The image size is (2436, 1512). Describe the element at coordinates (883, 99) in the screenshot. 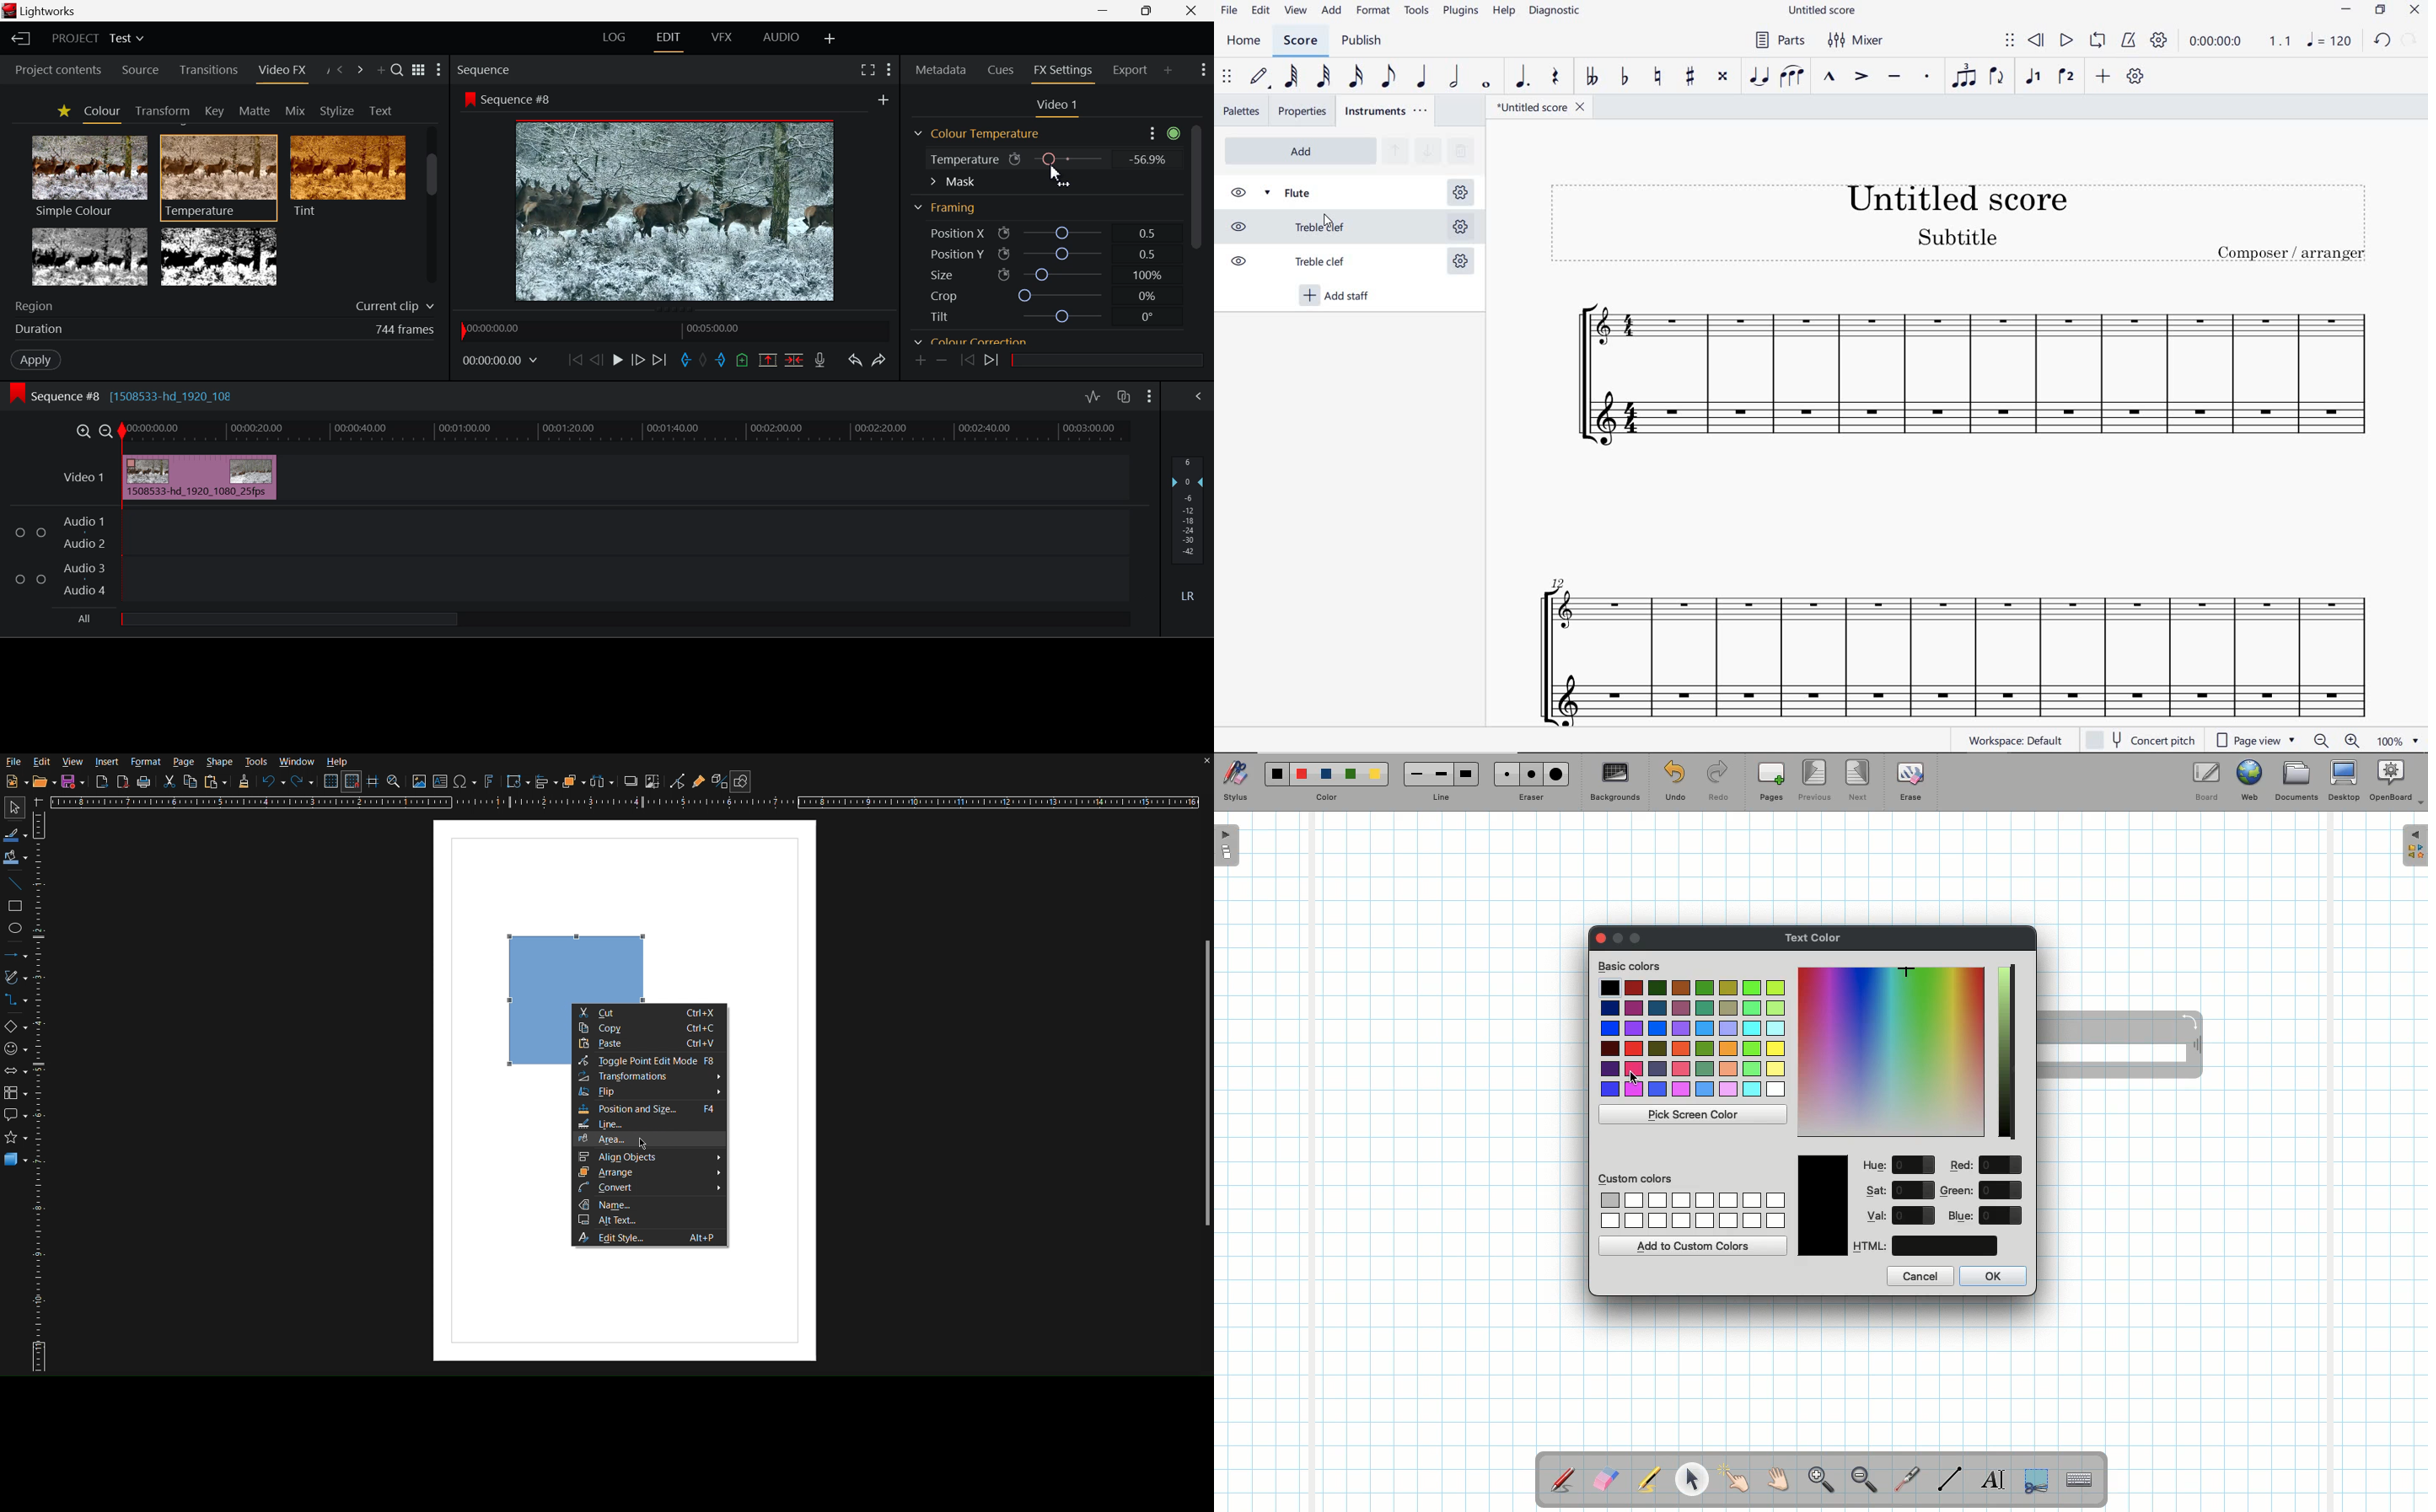

I see `add` at that location.